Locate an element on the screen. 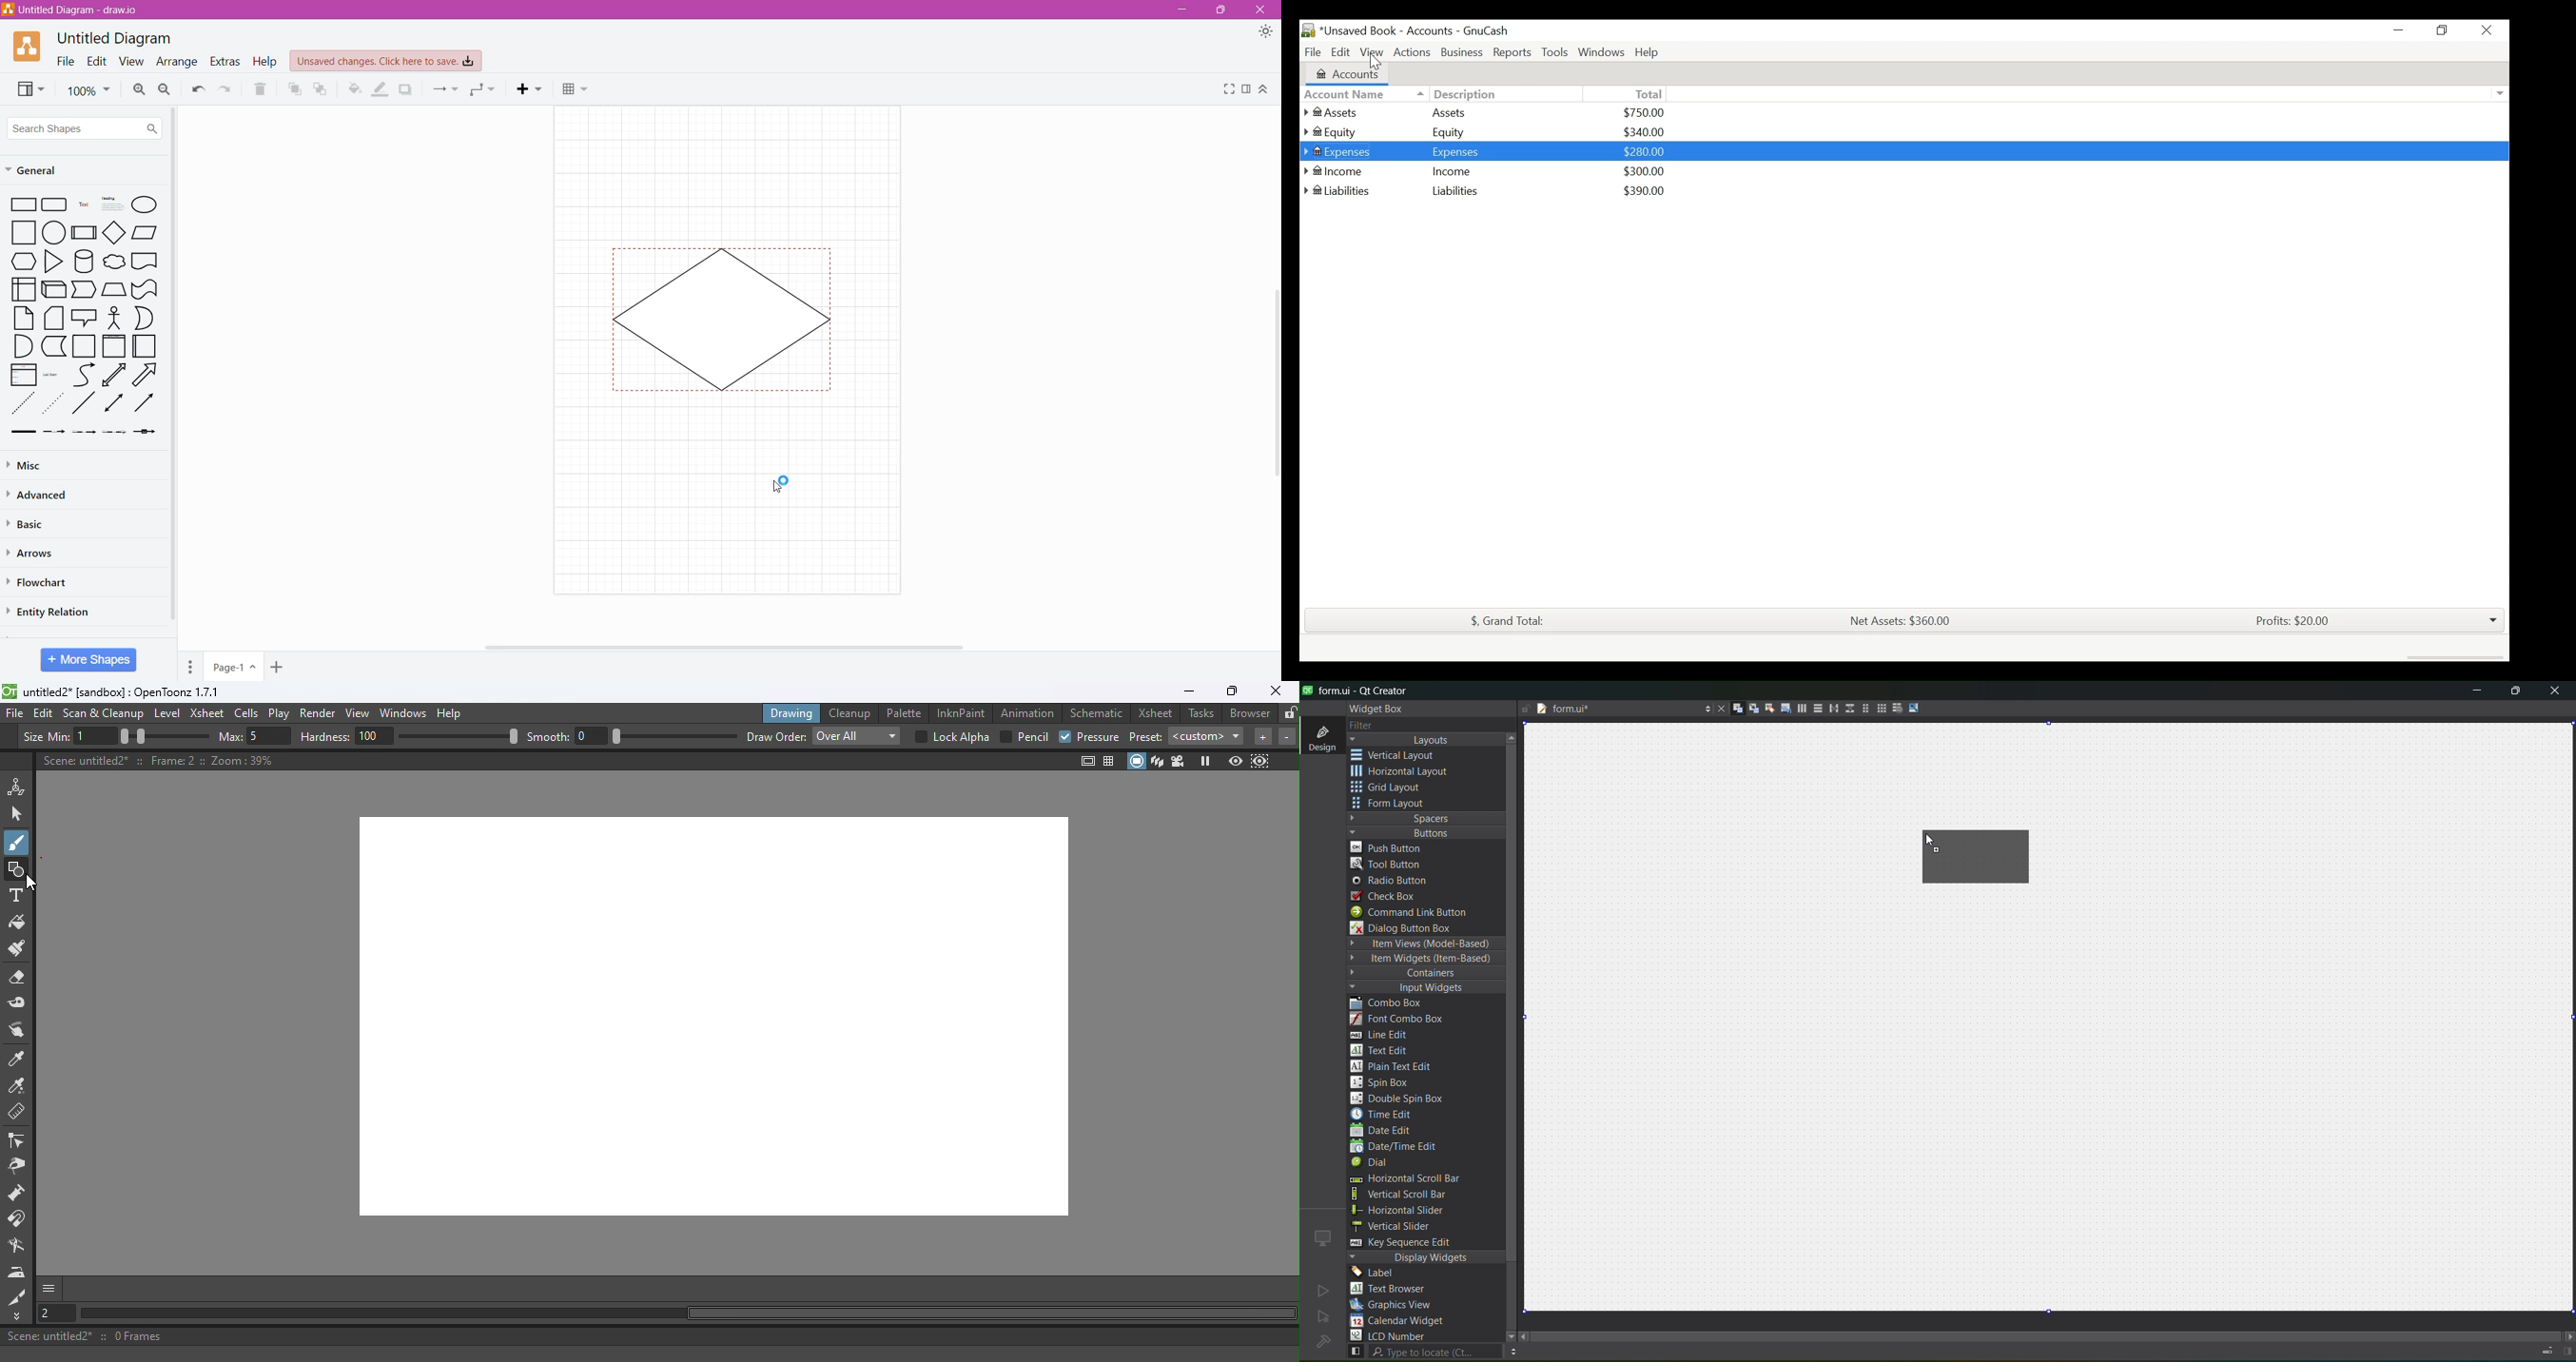  $340.00 is located at coordinates (1645, 131).